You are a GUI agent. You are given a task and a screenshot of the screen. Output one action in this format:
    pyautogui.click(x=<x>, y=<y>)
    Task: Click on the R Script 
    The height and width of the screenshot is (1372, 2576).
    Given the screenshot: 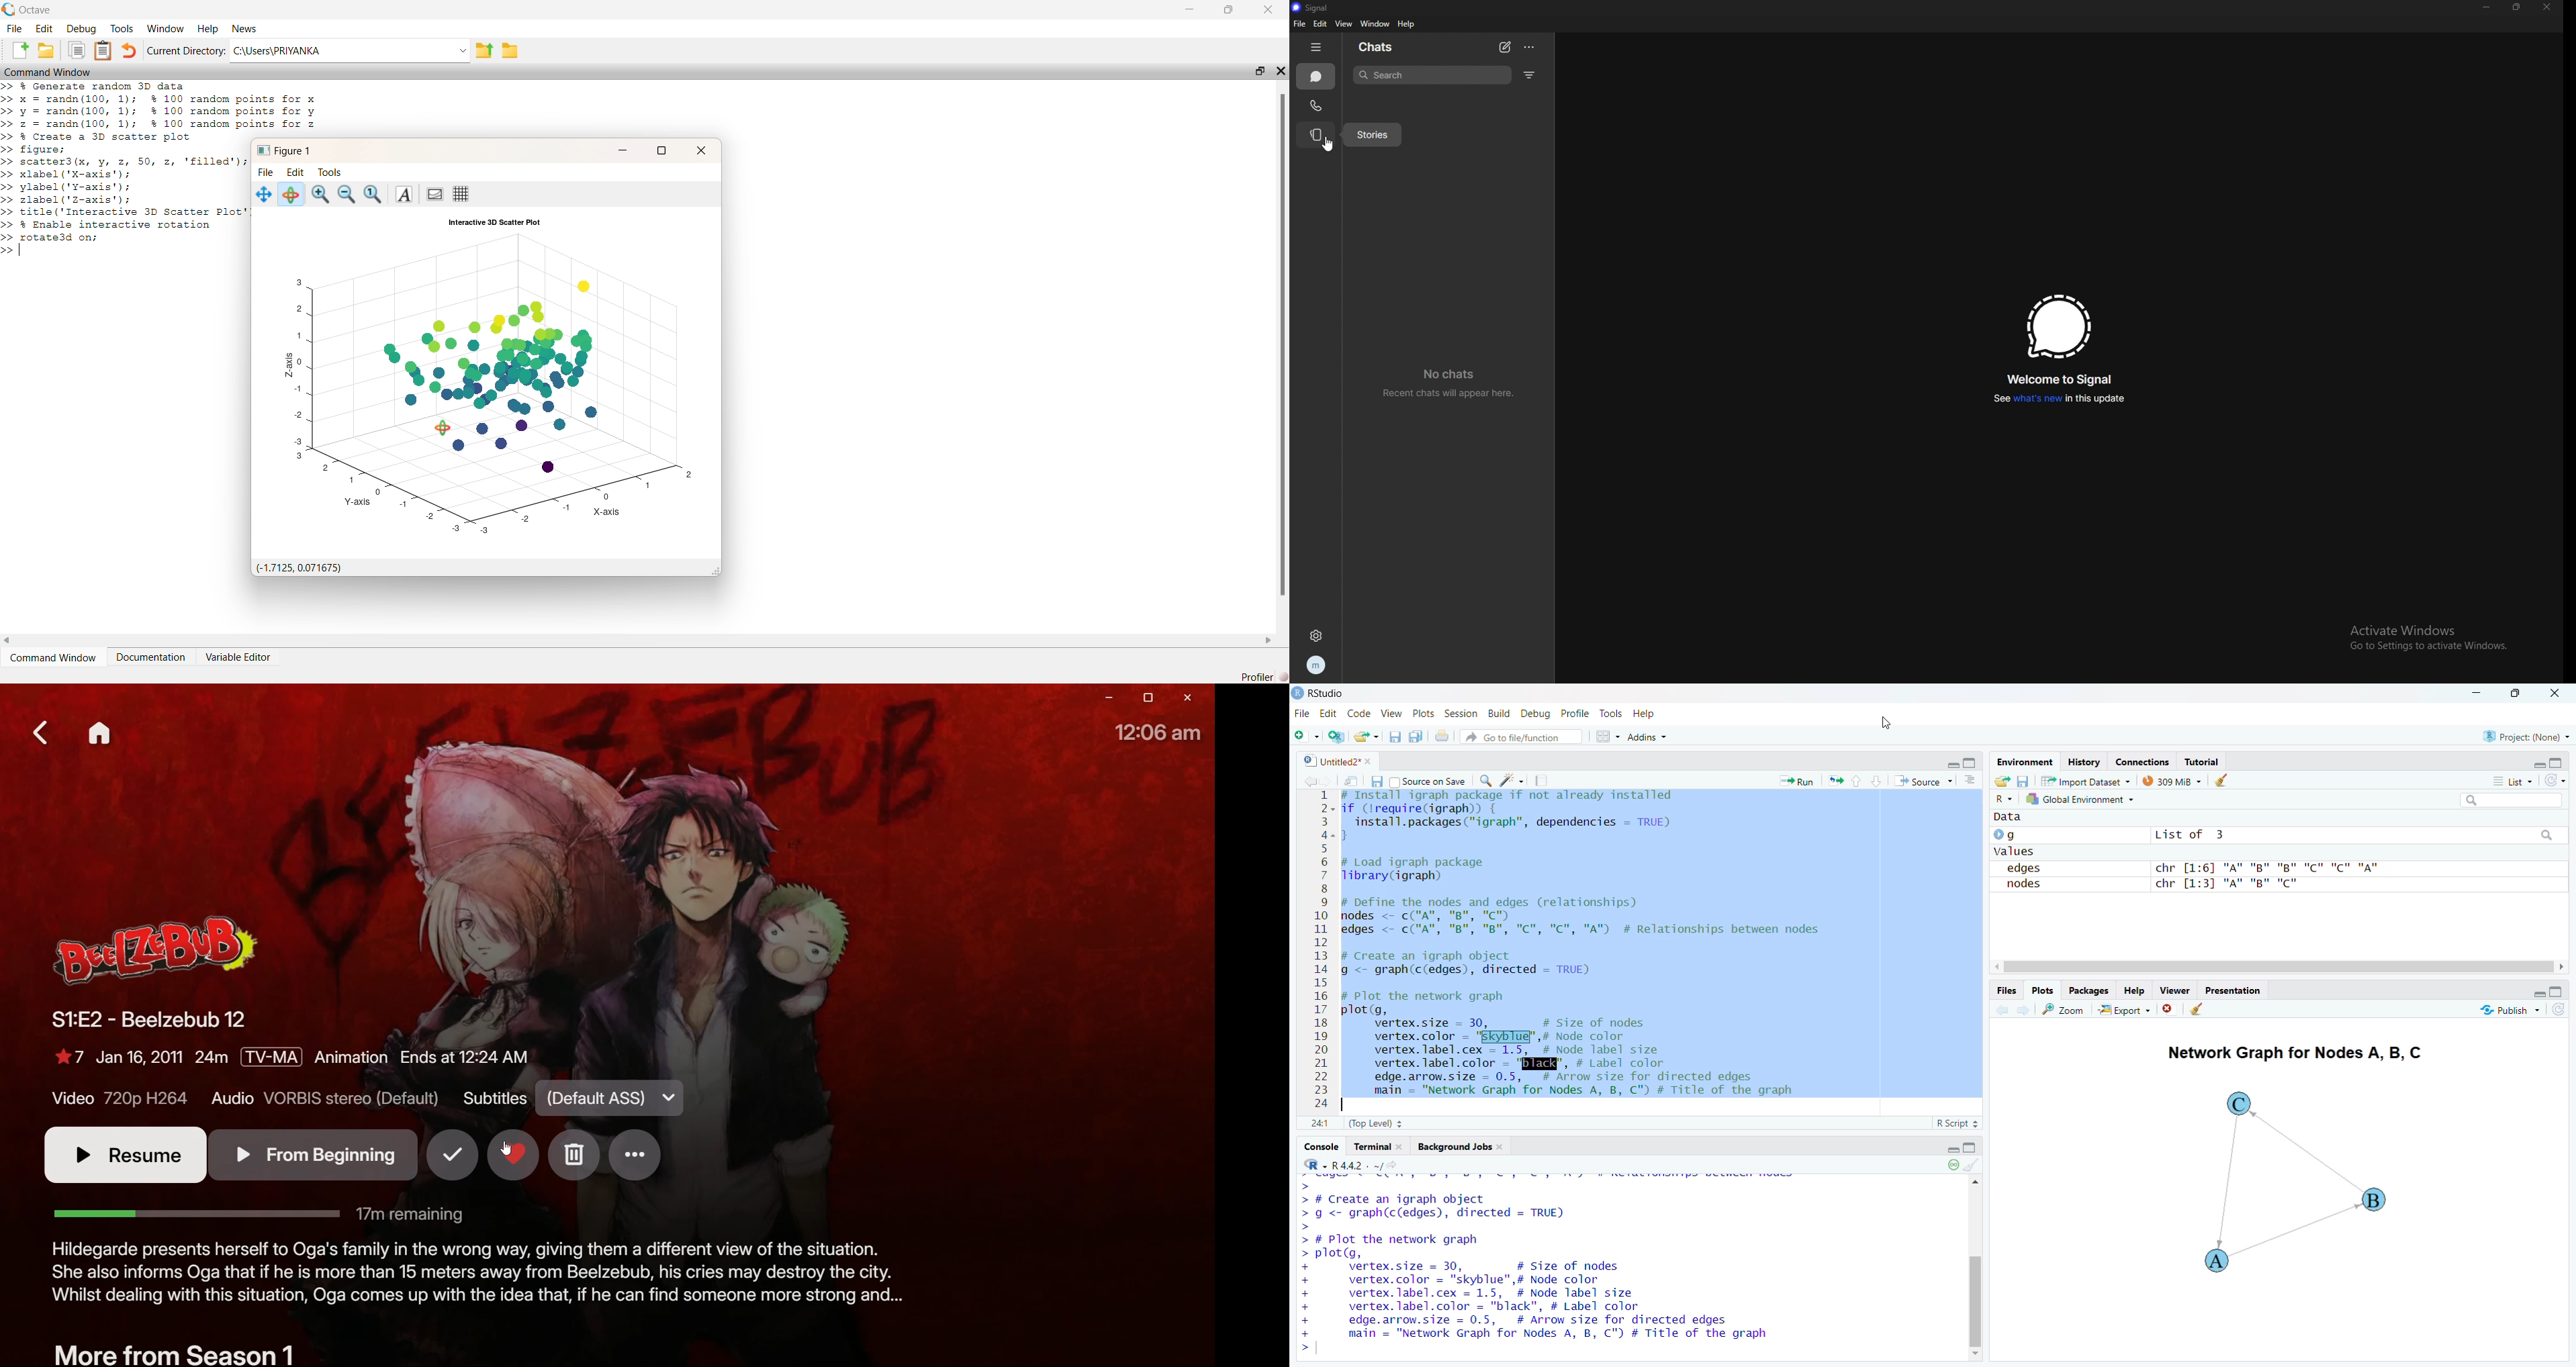 What is the action you would take?
    pyautogui.click(x=1949, y=1123)
    